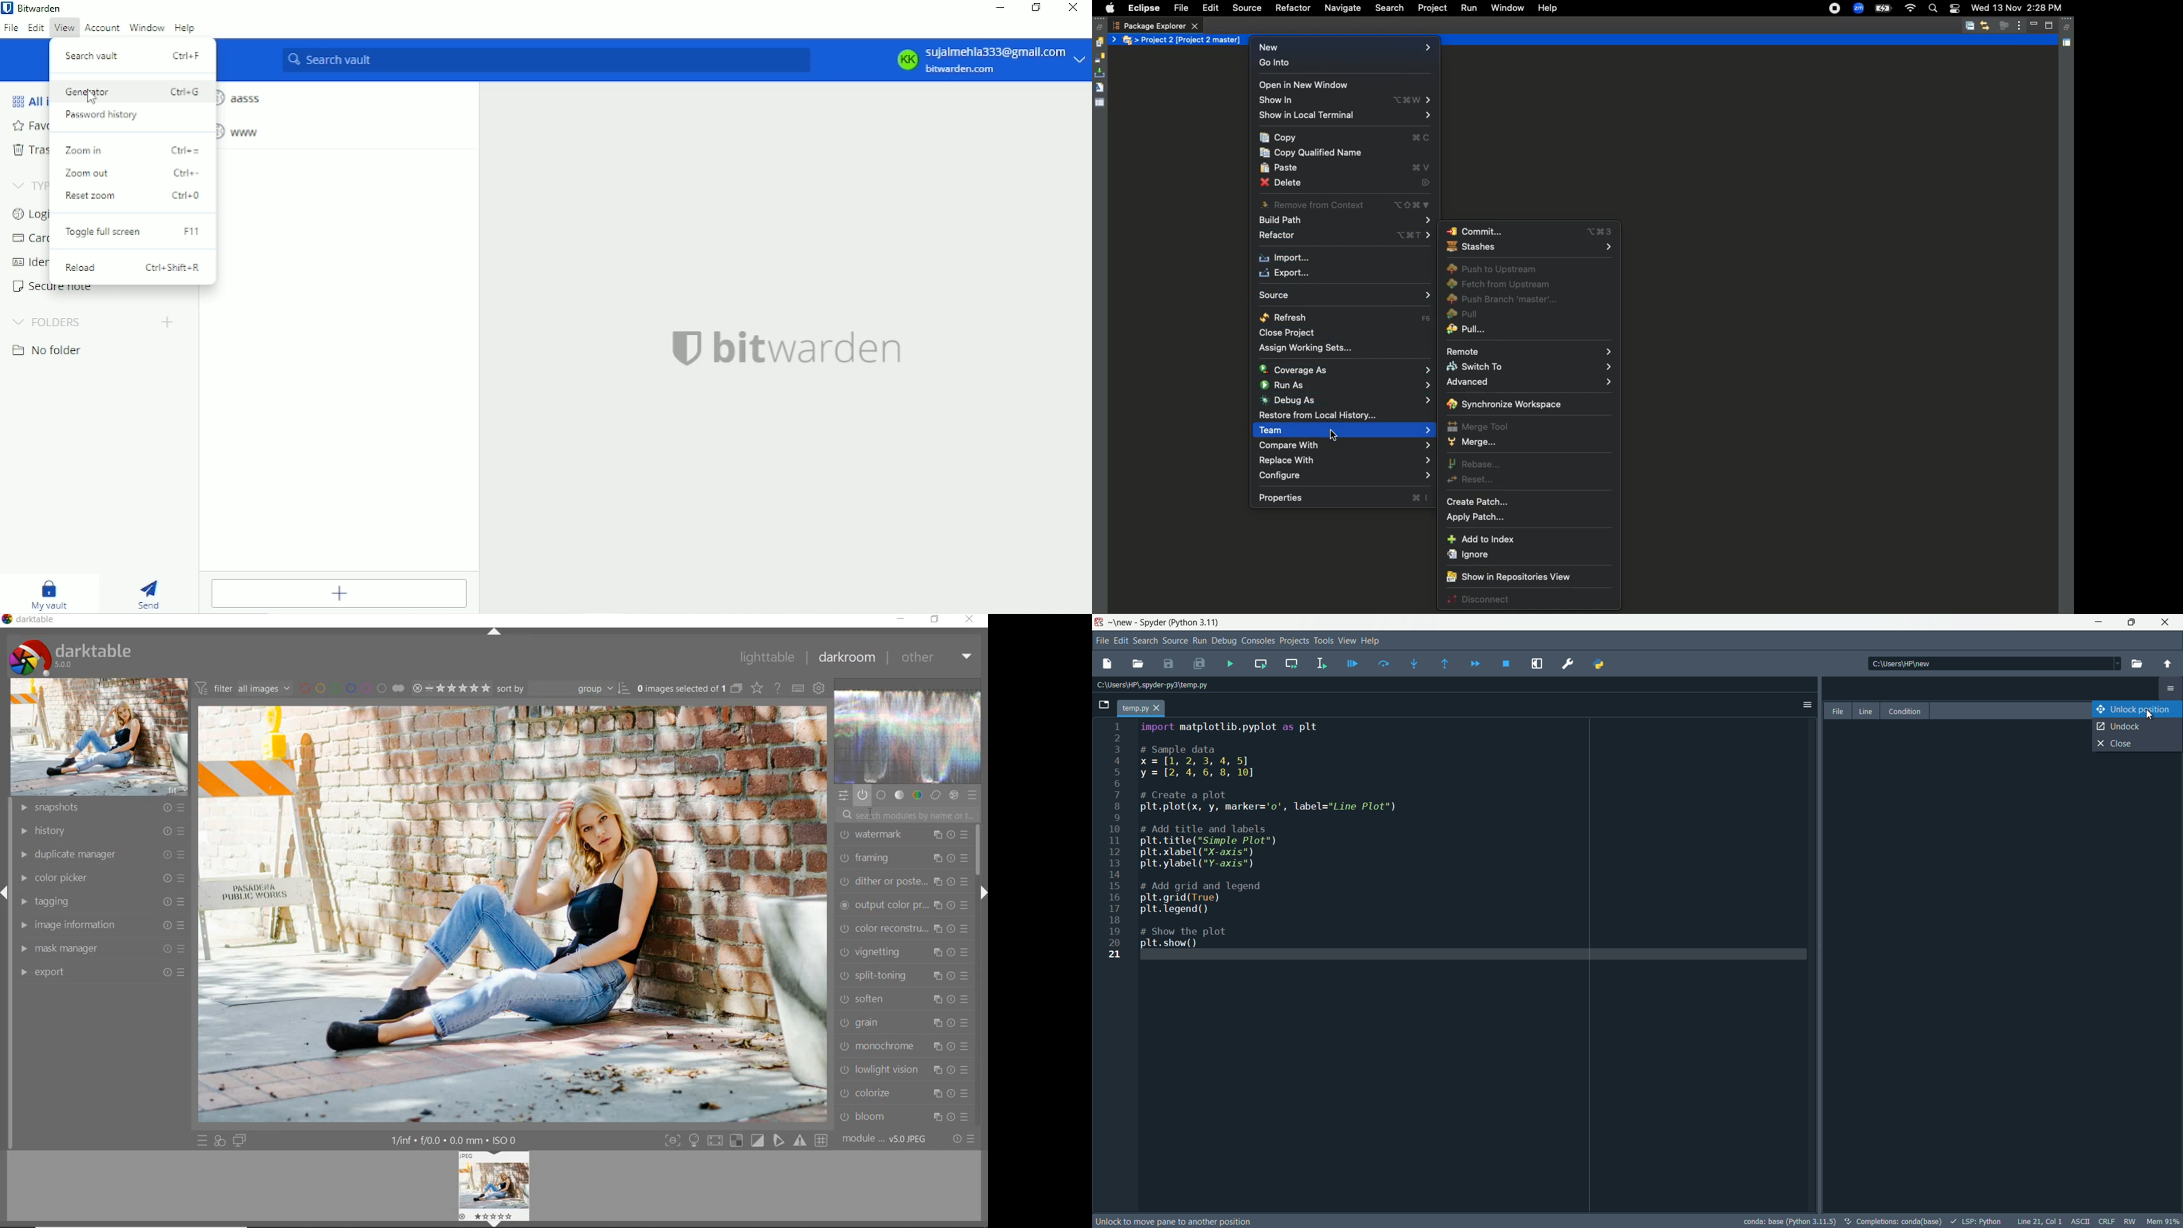 This screenshot has width=2184, height=1232. Describe the element at coordinates (2149, 715) in the screenshot. I see `cursor` at that location.